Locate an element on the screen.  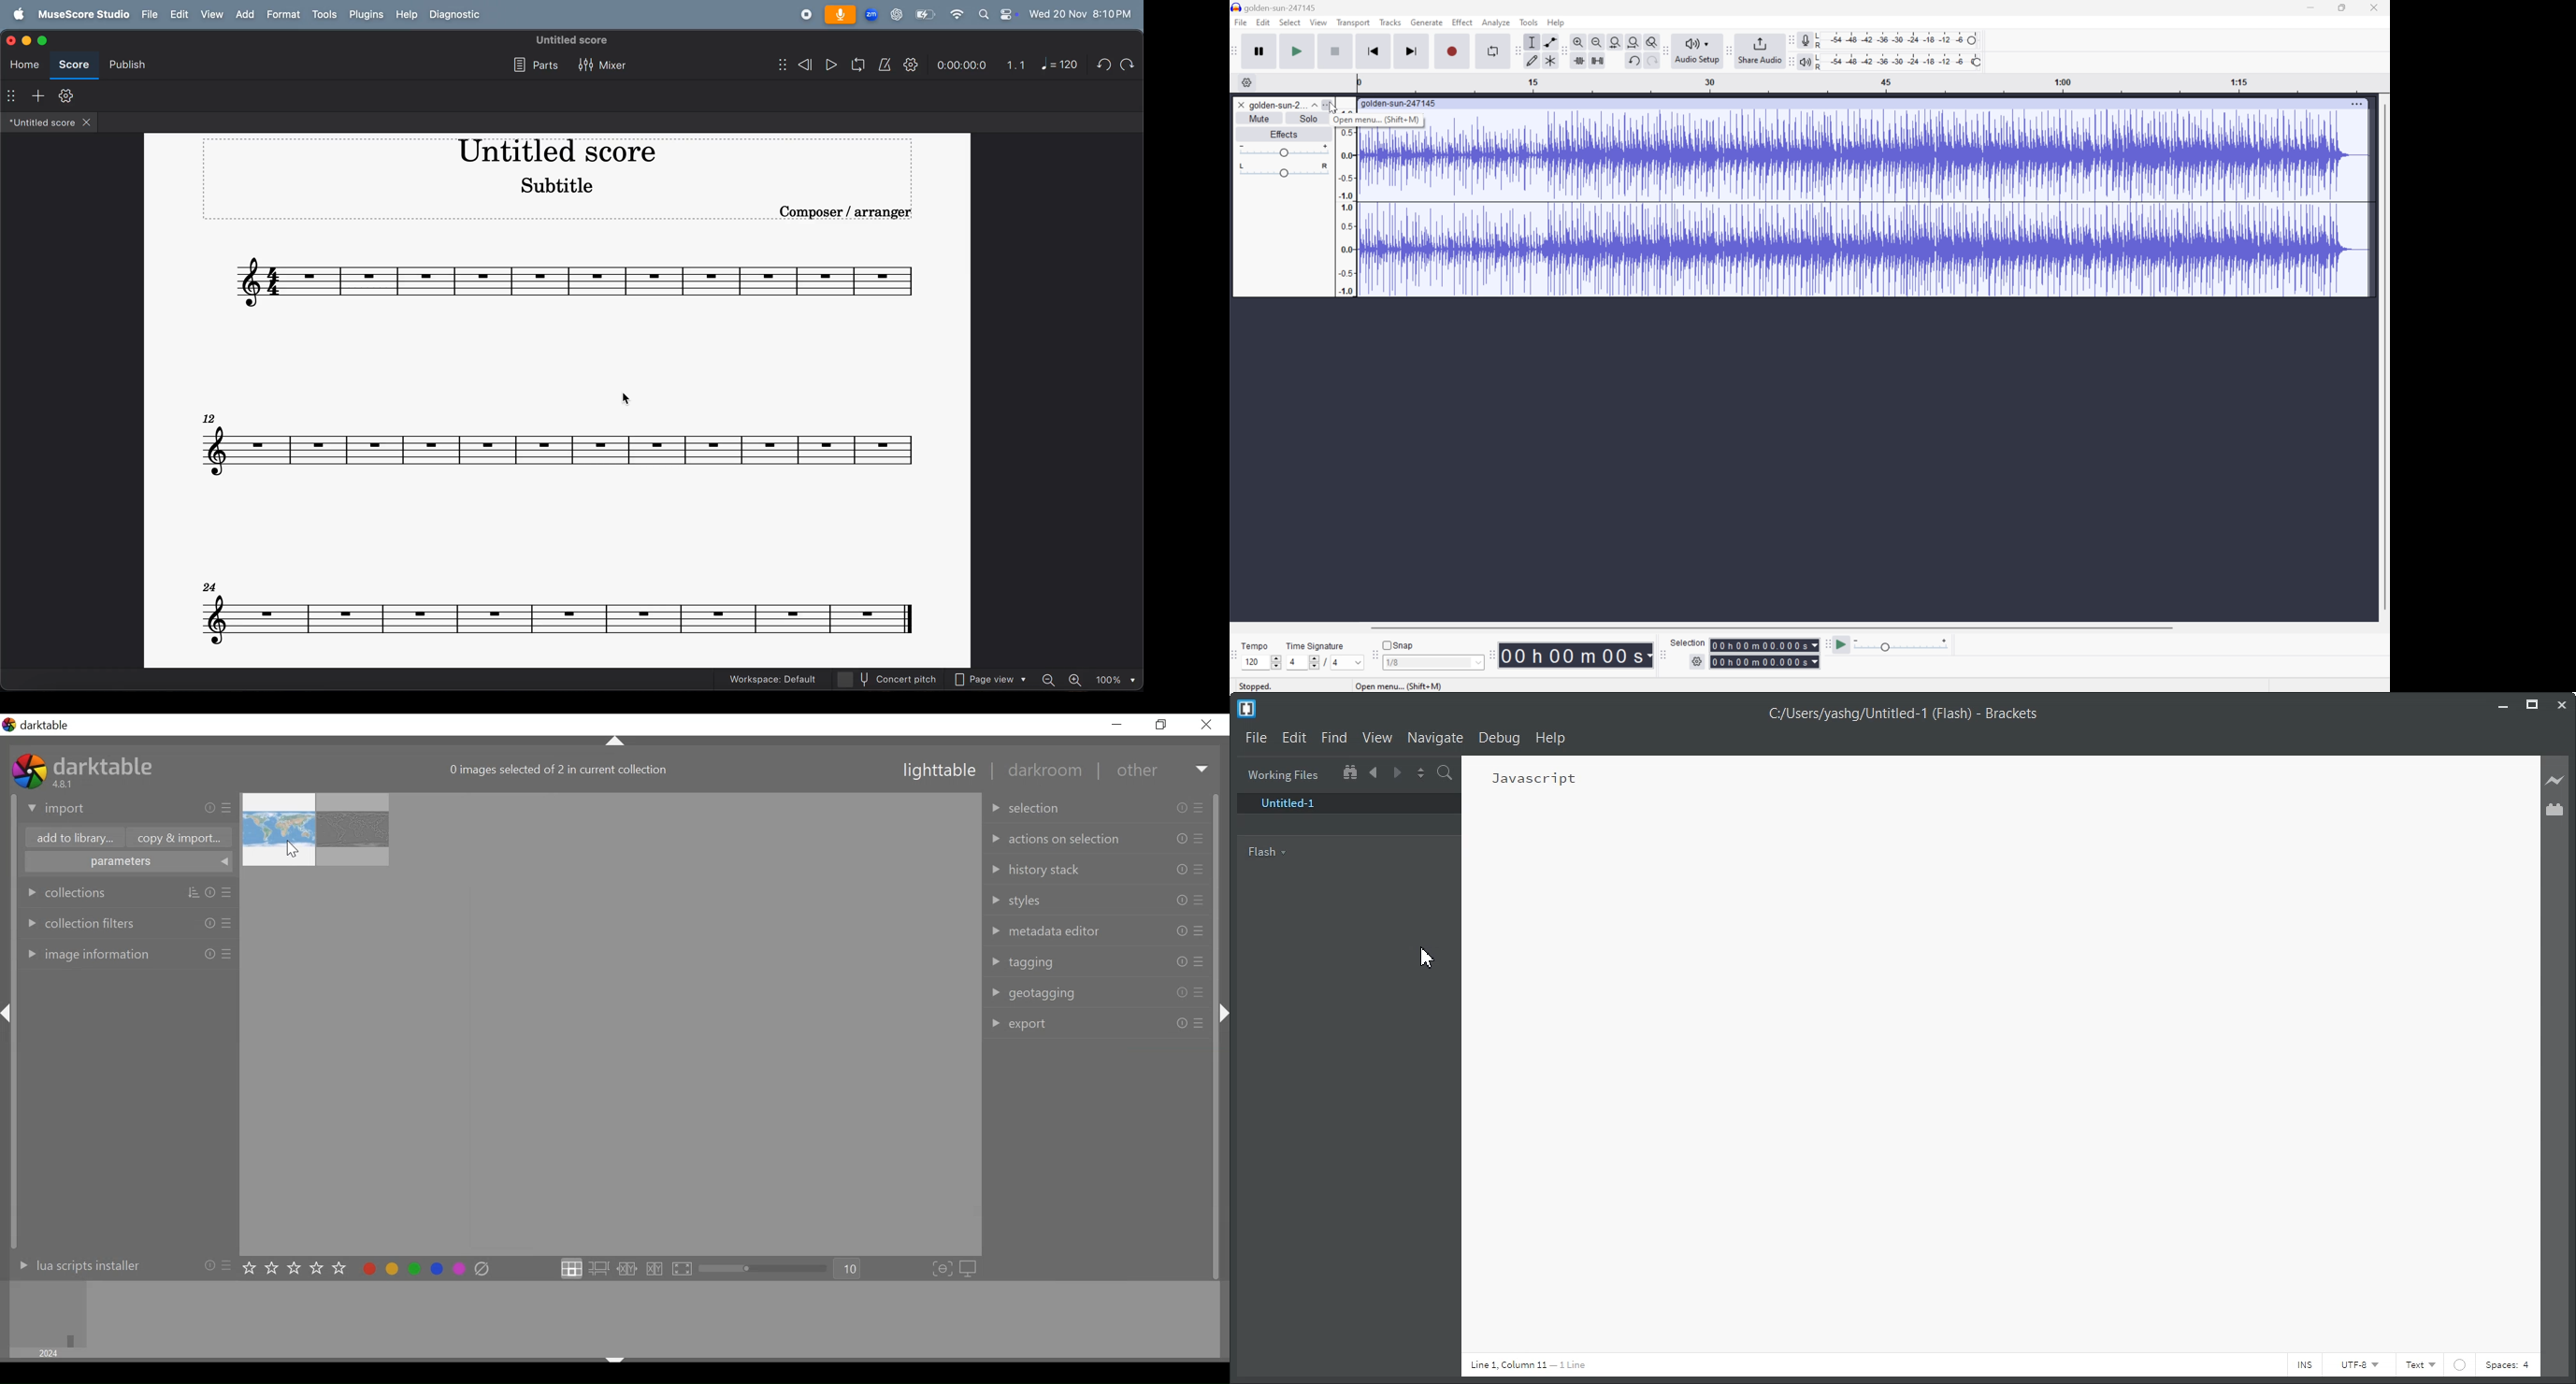
history stack is located at coordinates (1101, 869).